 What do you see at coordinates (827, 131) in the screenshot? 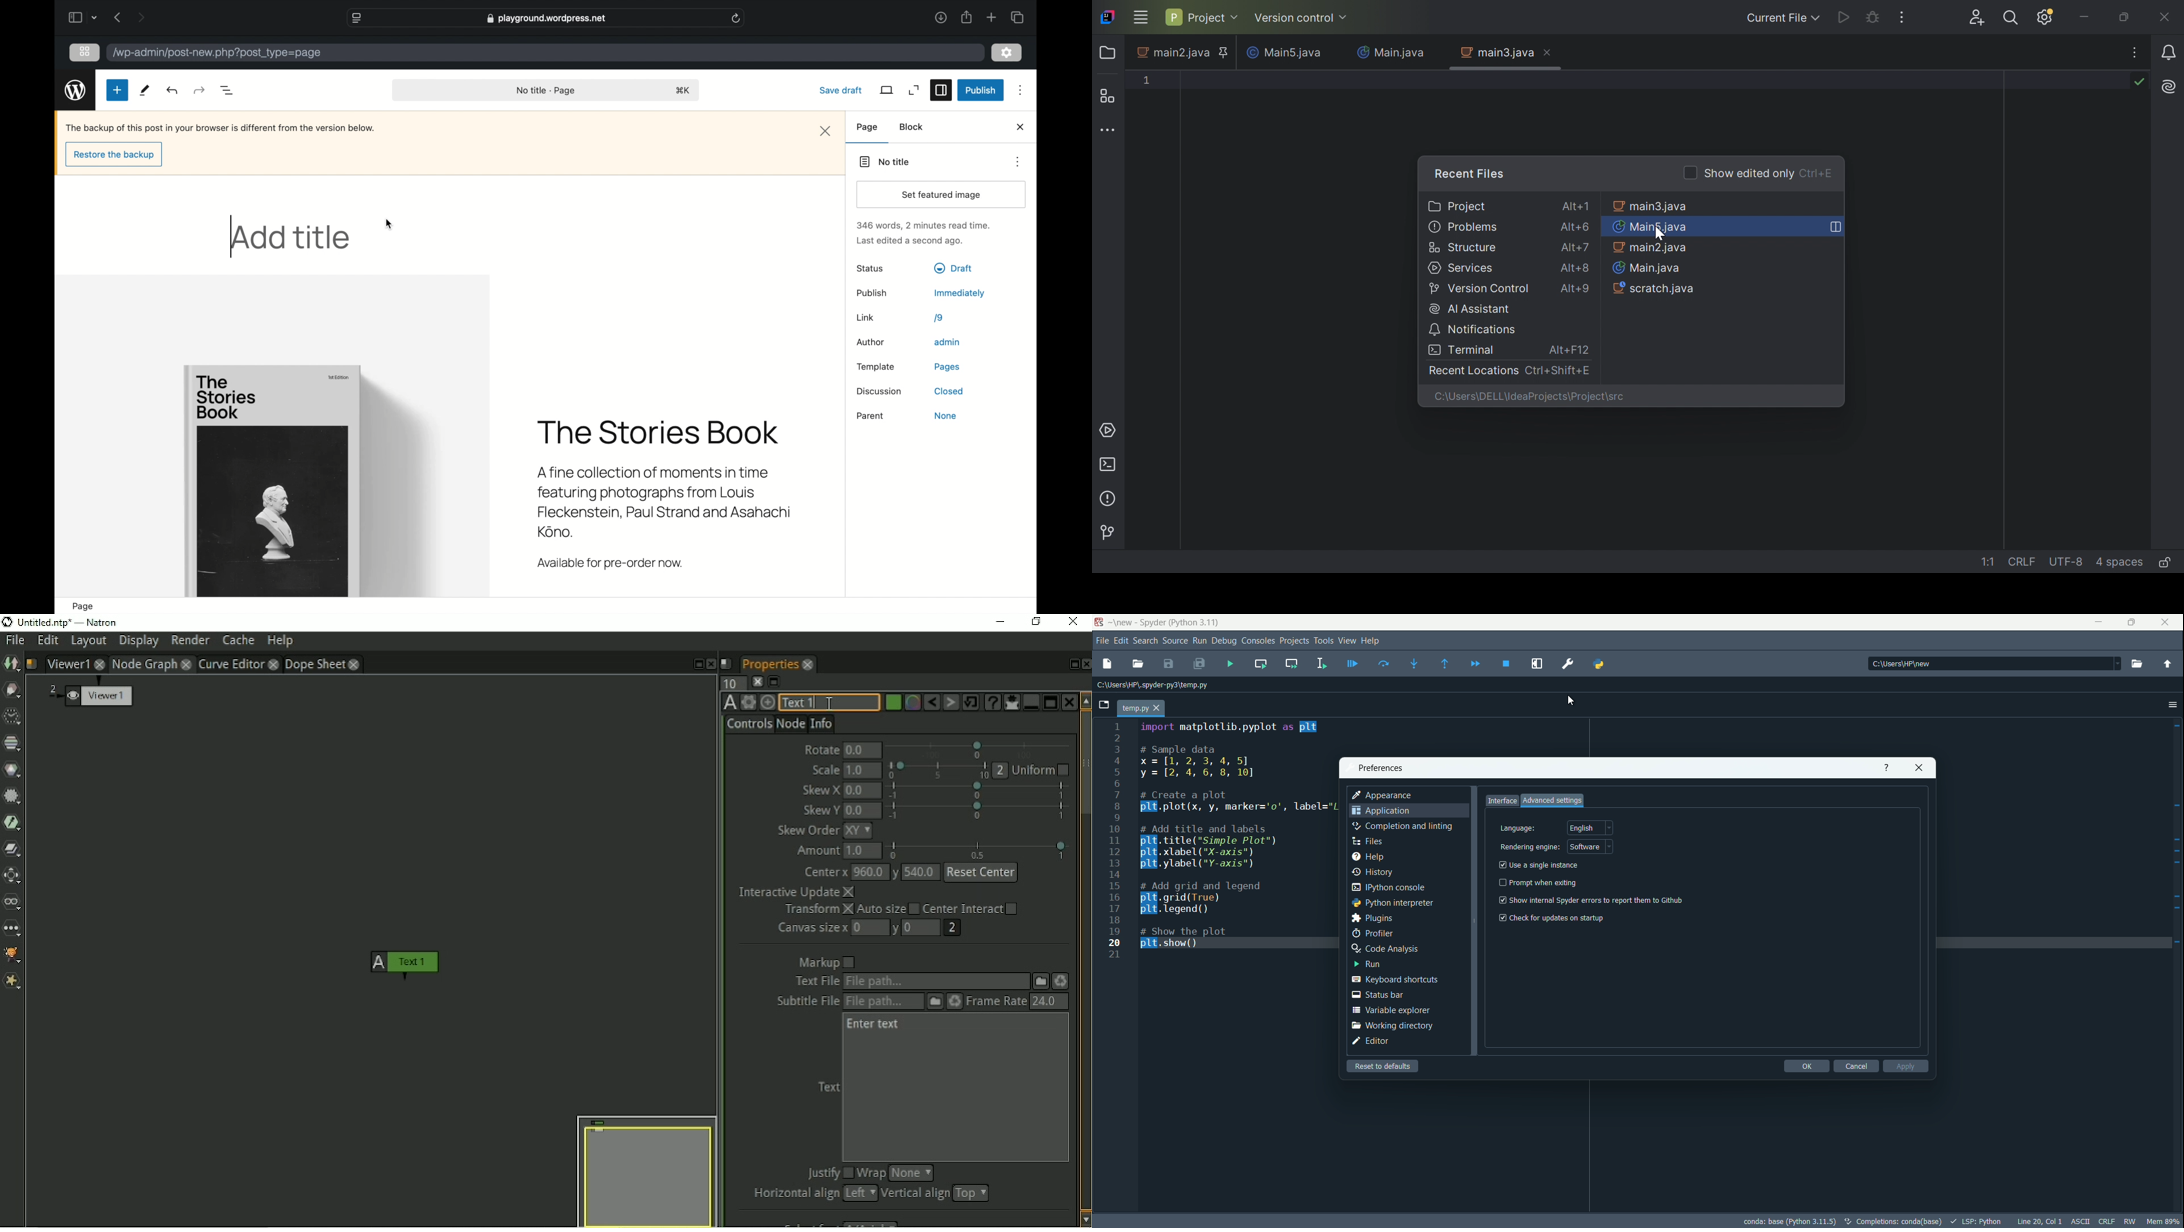
I see `close` at bounding box center [827, 131].